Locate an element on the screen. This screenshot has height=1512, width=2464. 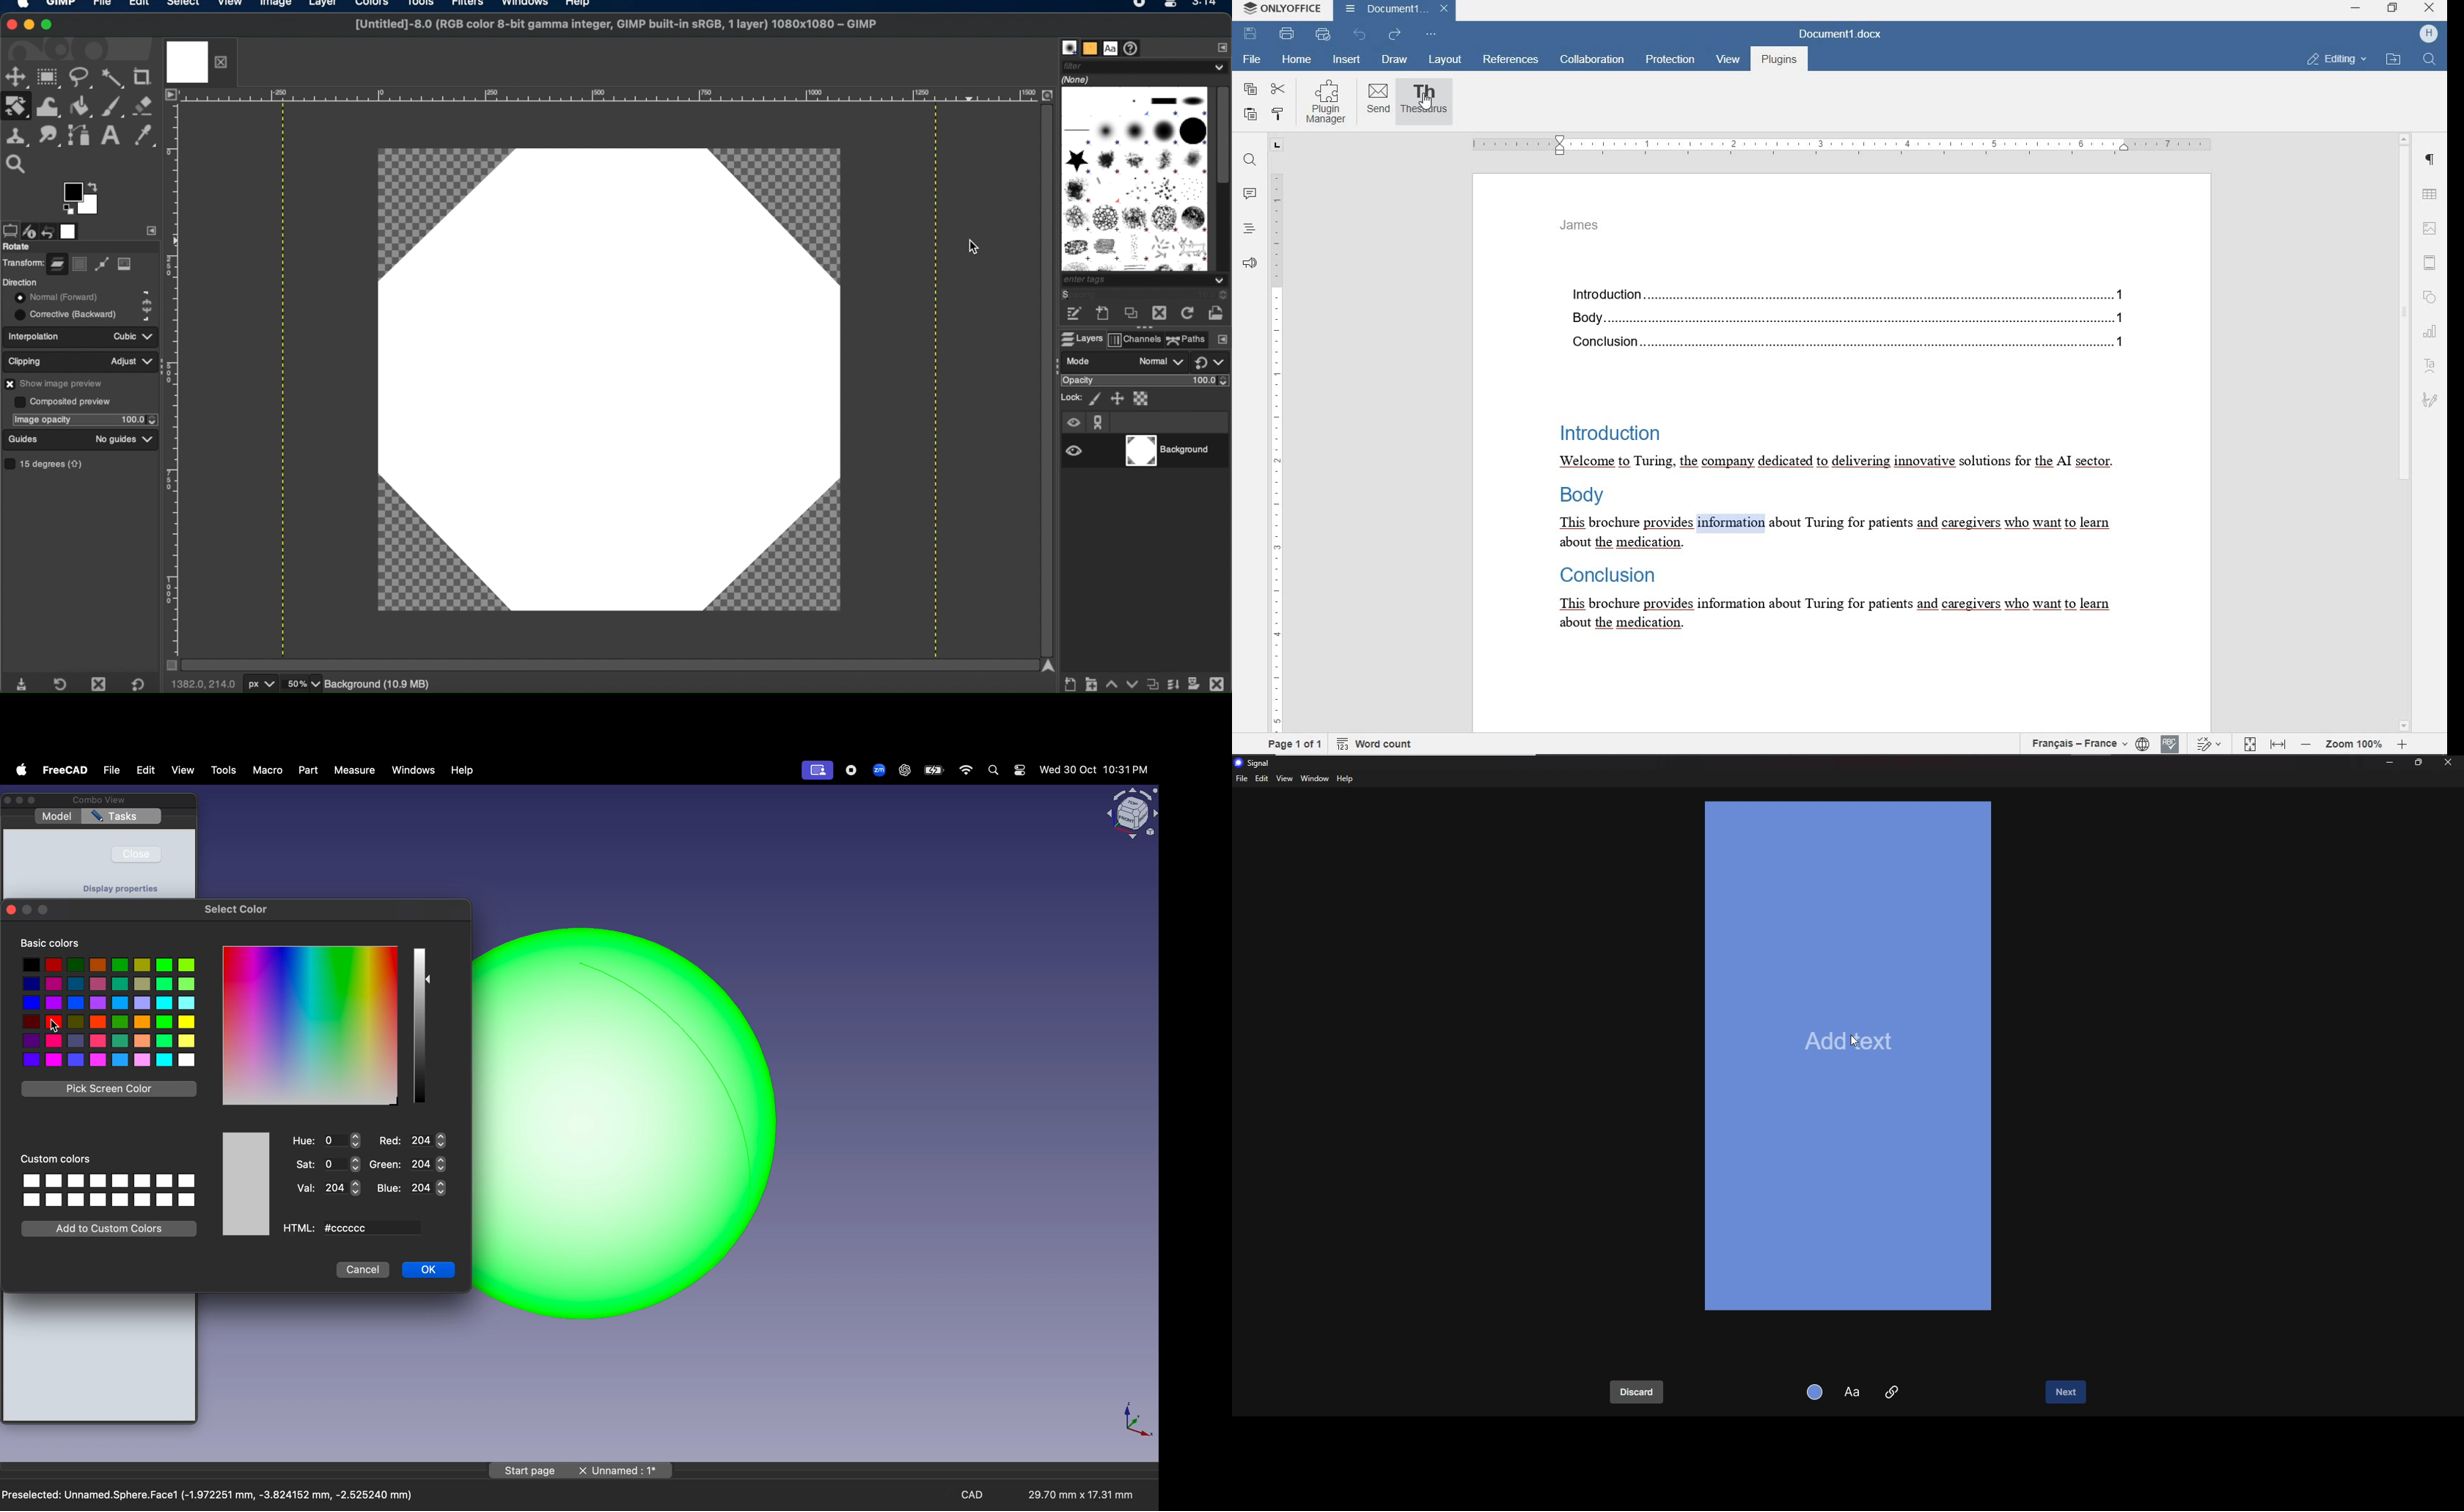
background color is located at coordinates (1817, 1392).